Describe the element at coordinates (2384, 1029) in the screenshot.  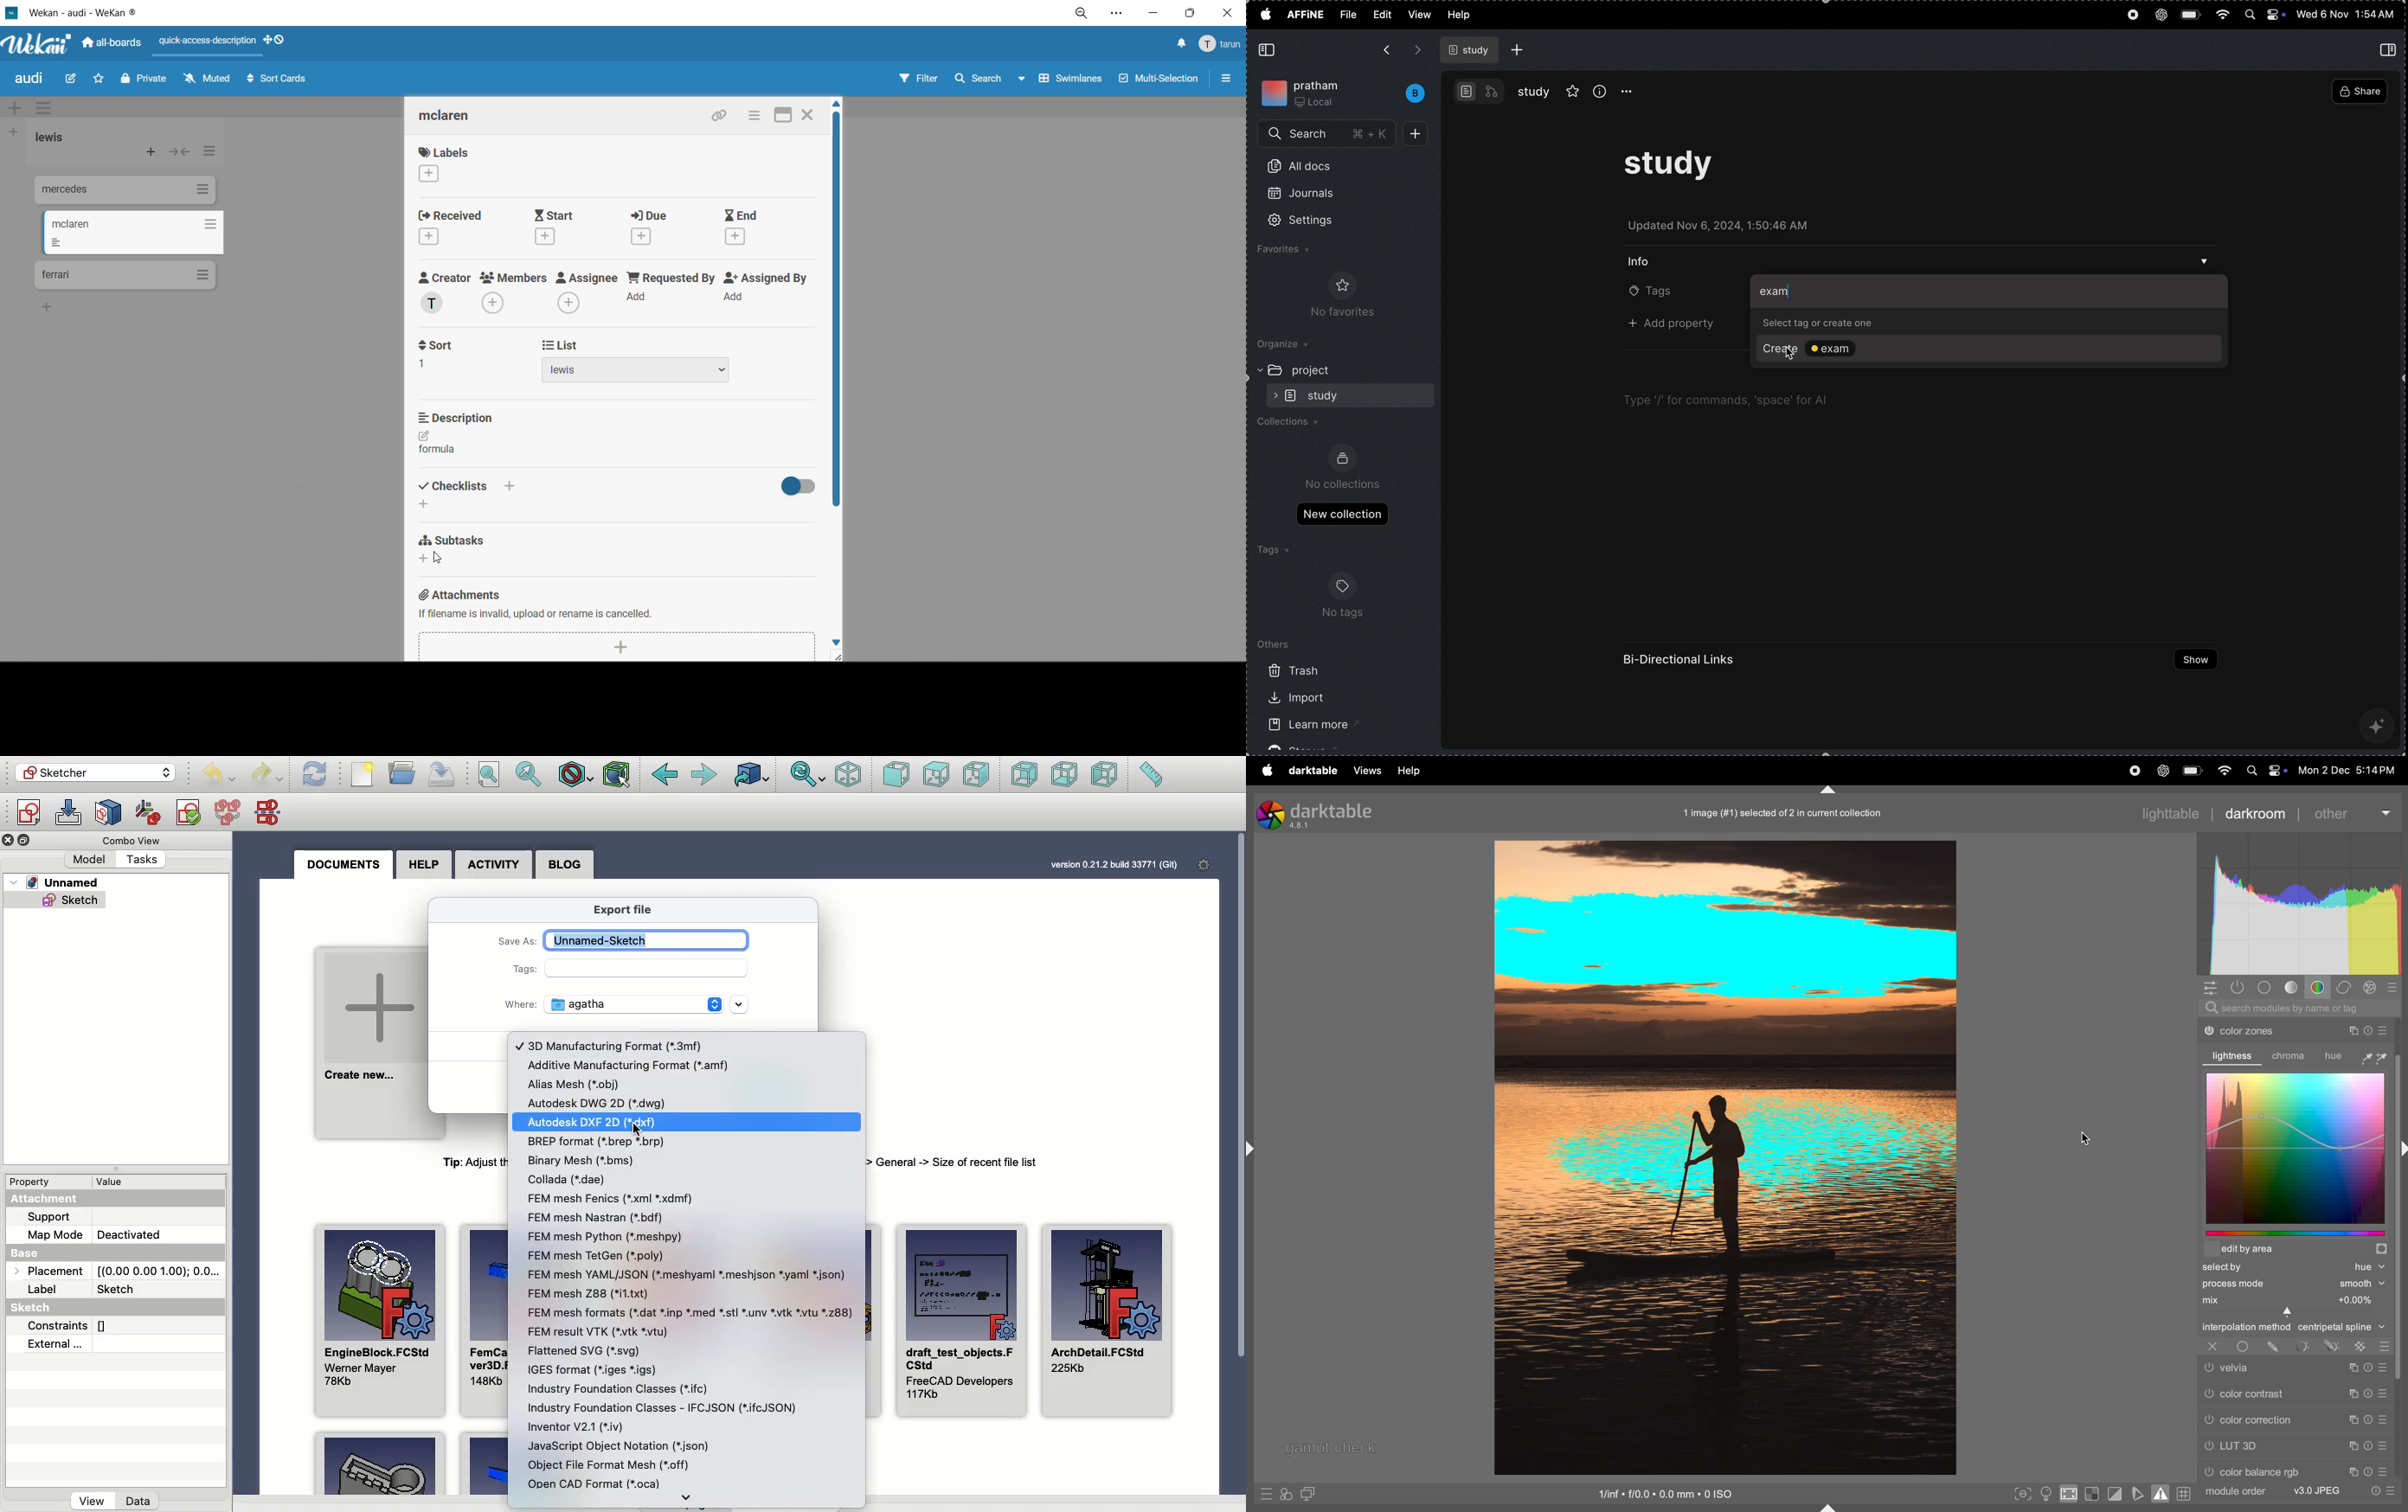
I see `preset` at that location.